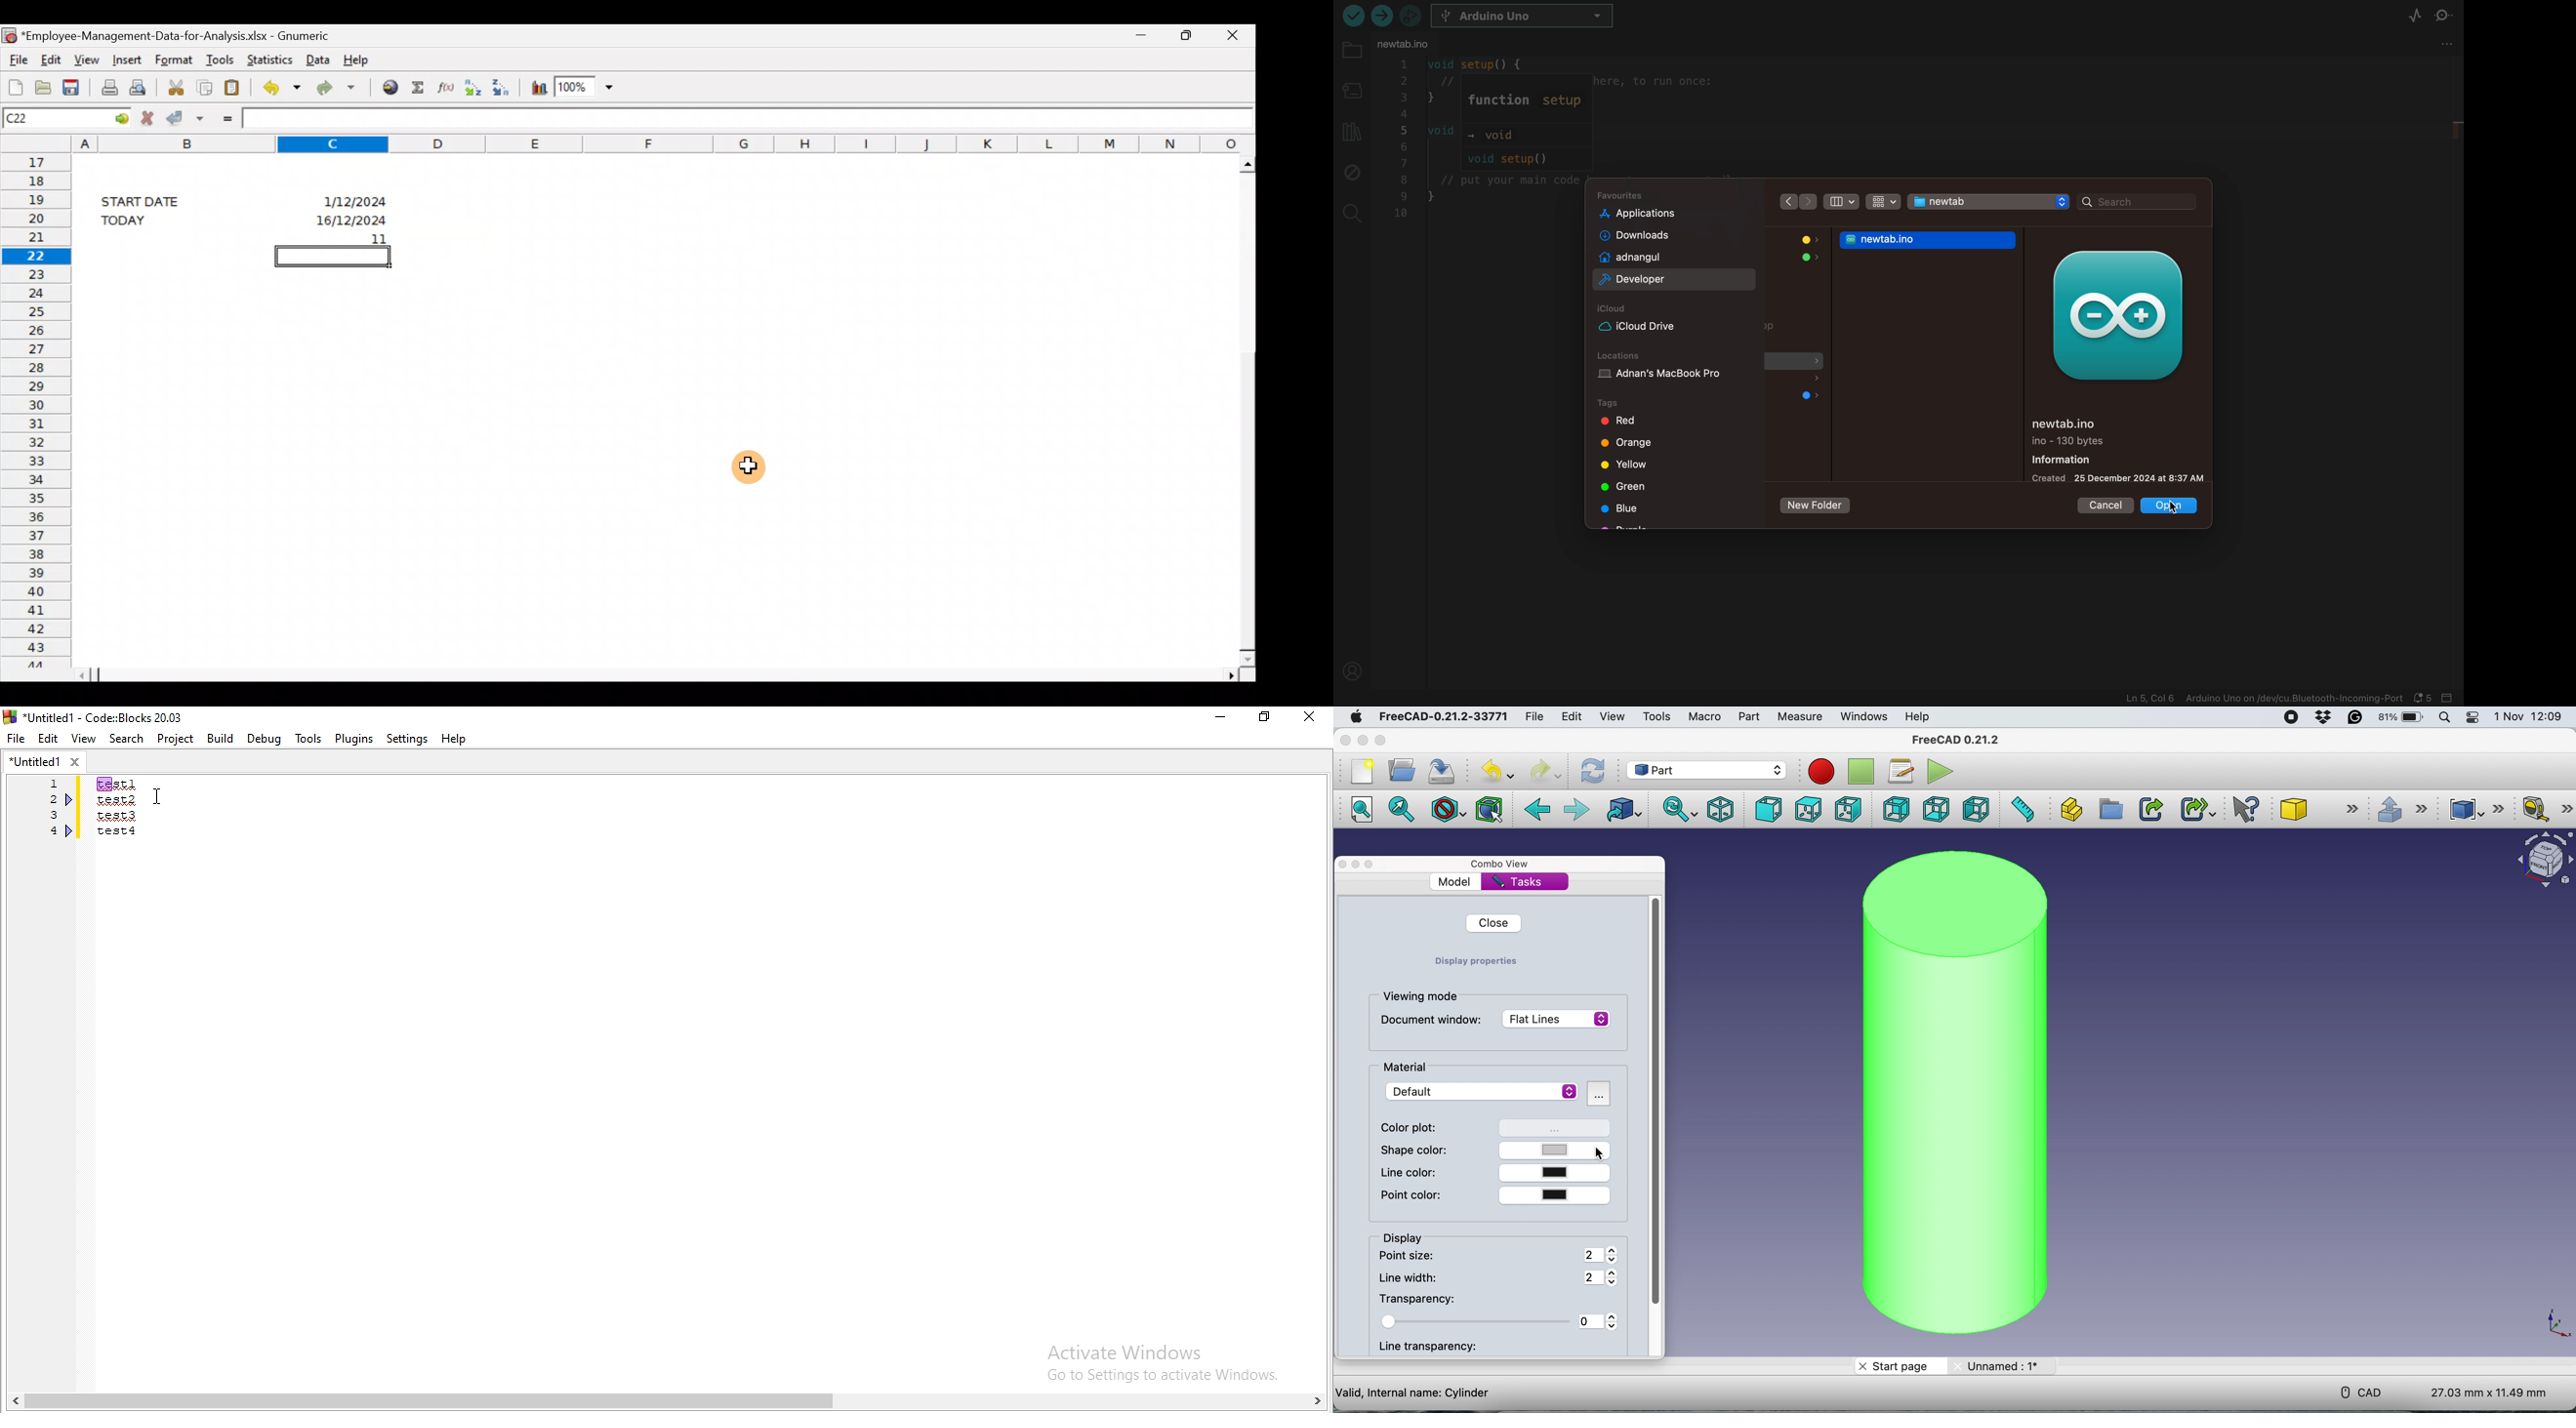 The height and width of the screenshot is (1428, 2576). Describe the element at coordinates (1351, 171) in the screenshot. I see `debug` at that location.